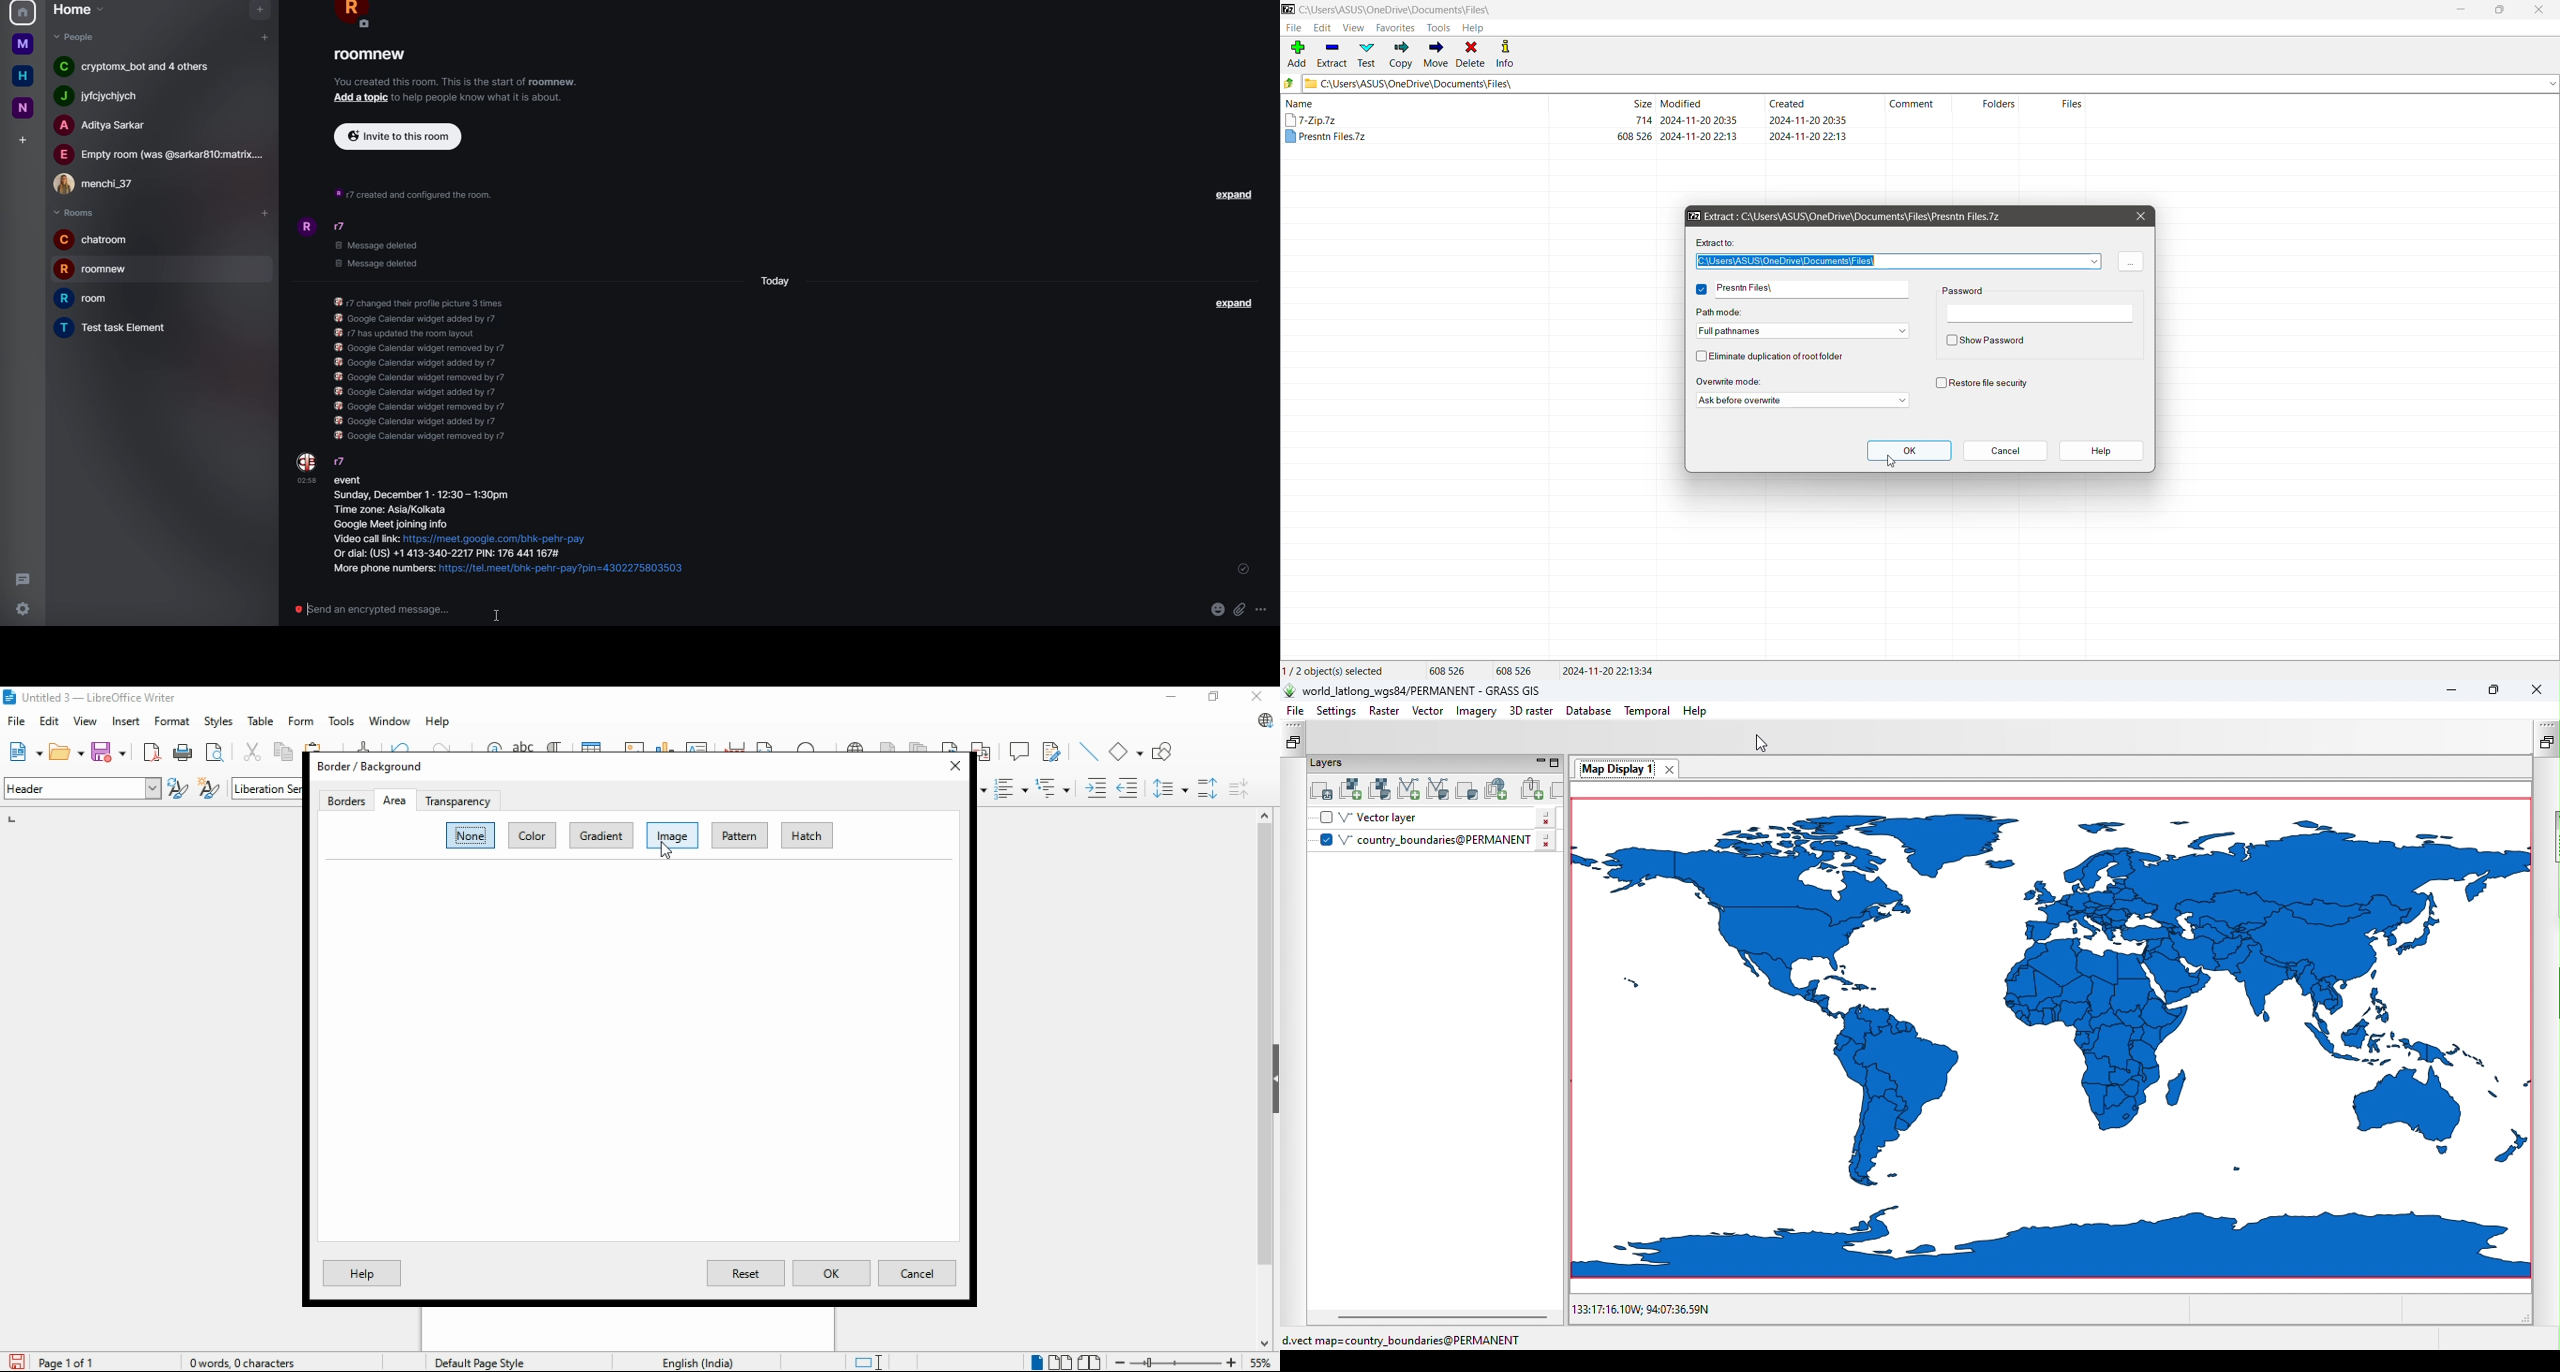 The image size is (2576, 1372). Describe the element at coordinates (2499, 10) in the screenshot. I see `Restore Down` at that location.